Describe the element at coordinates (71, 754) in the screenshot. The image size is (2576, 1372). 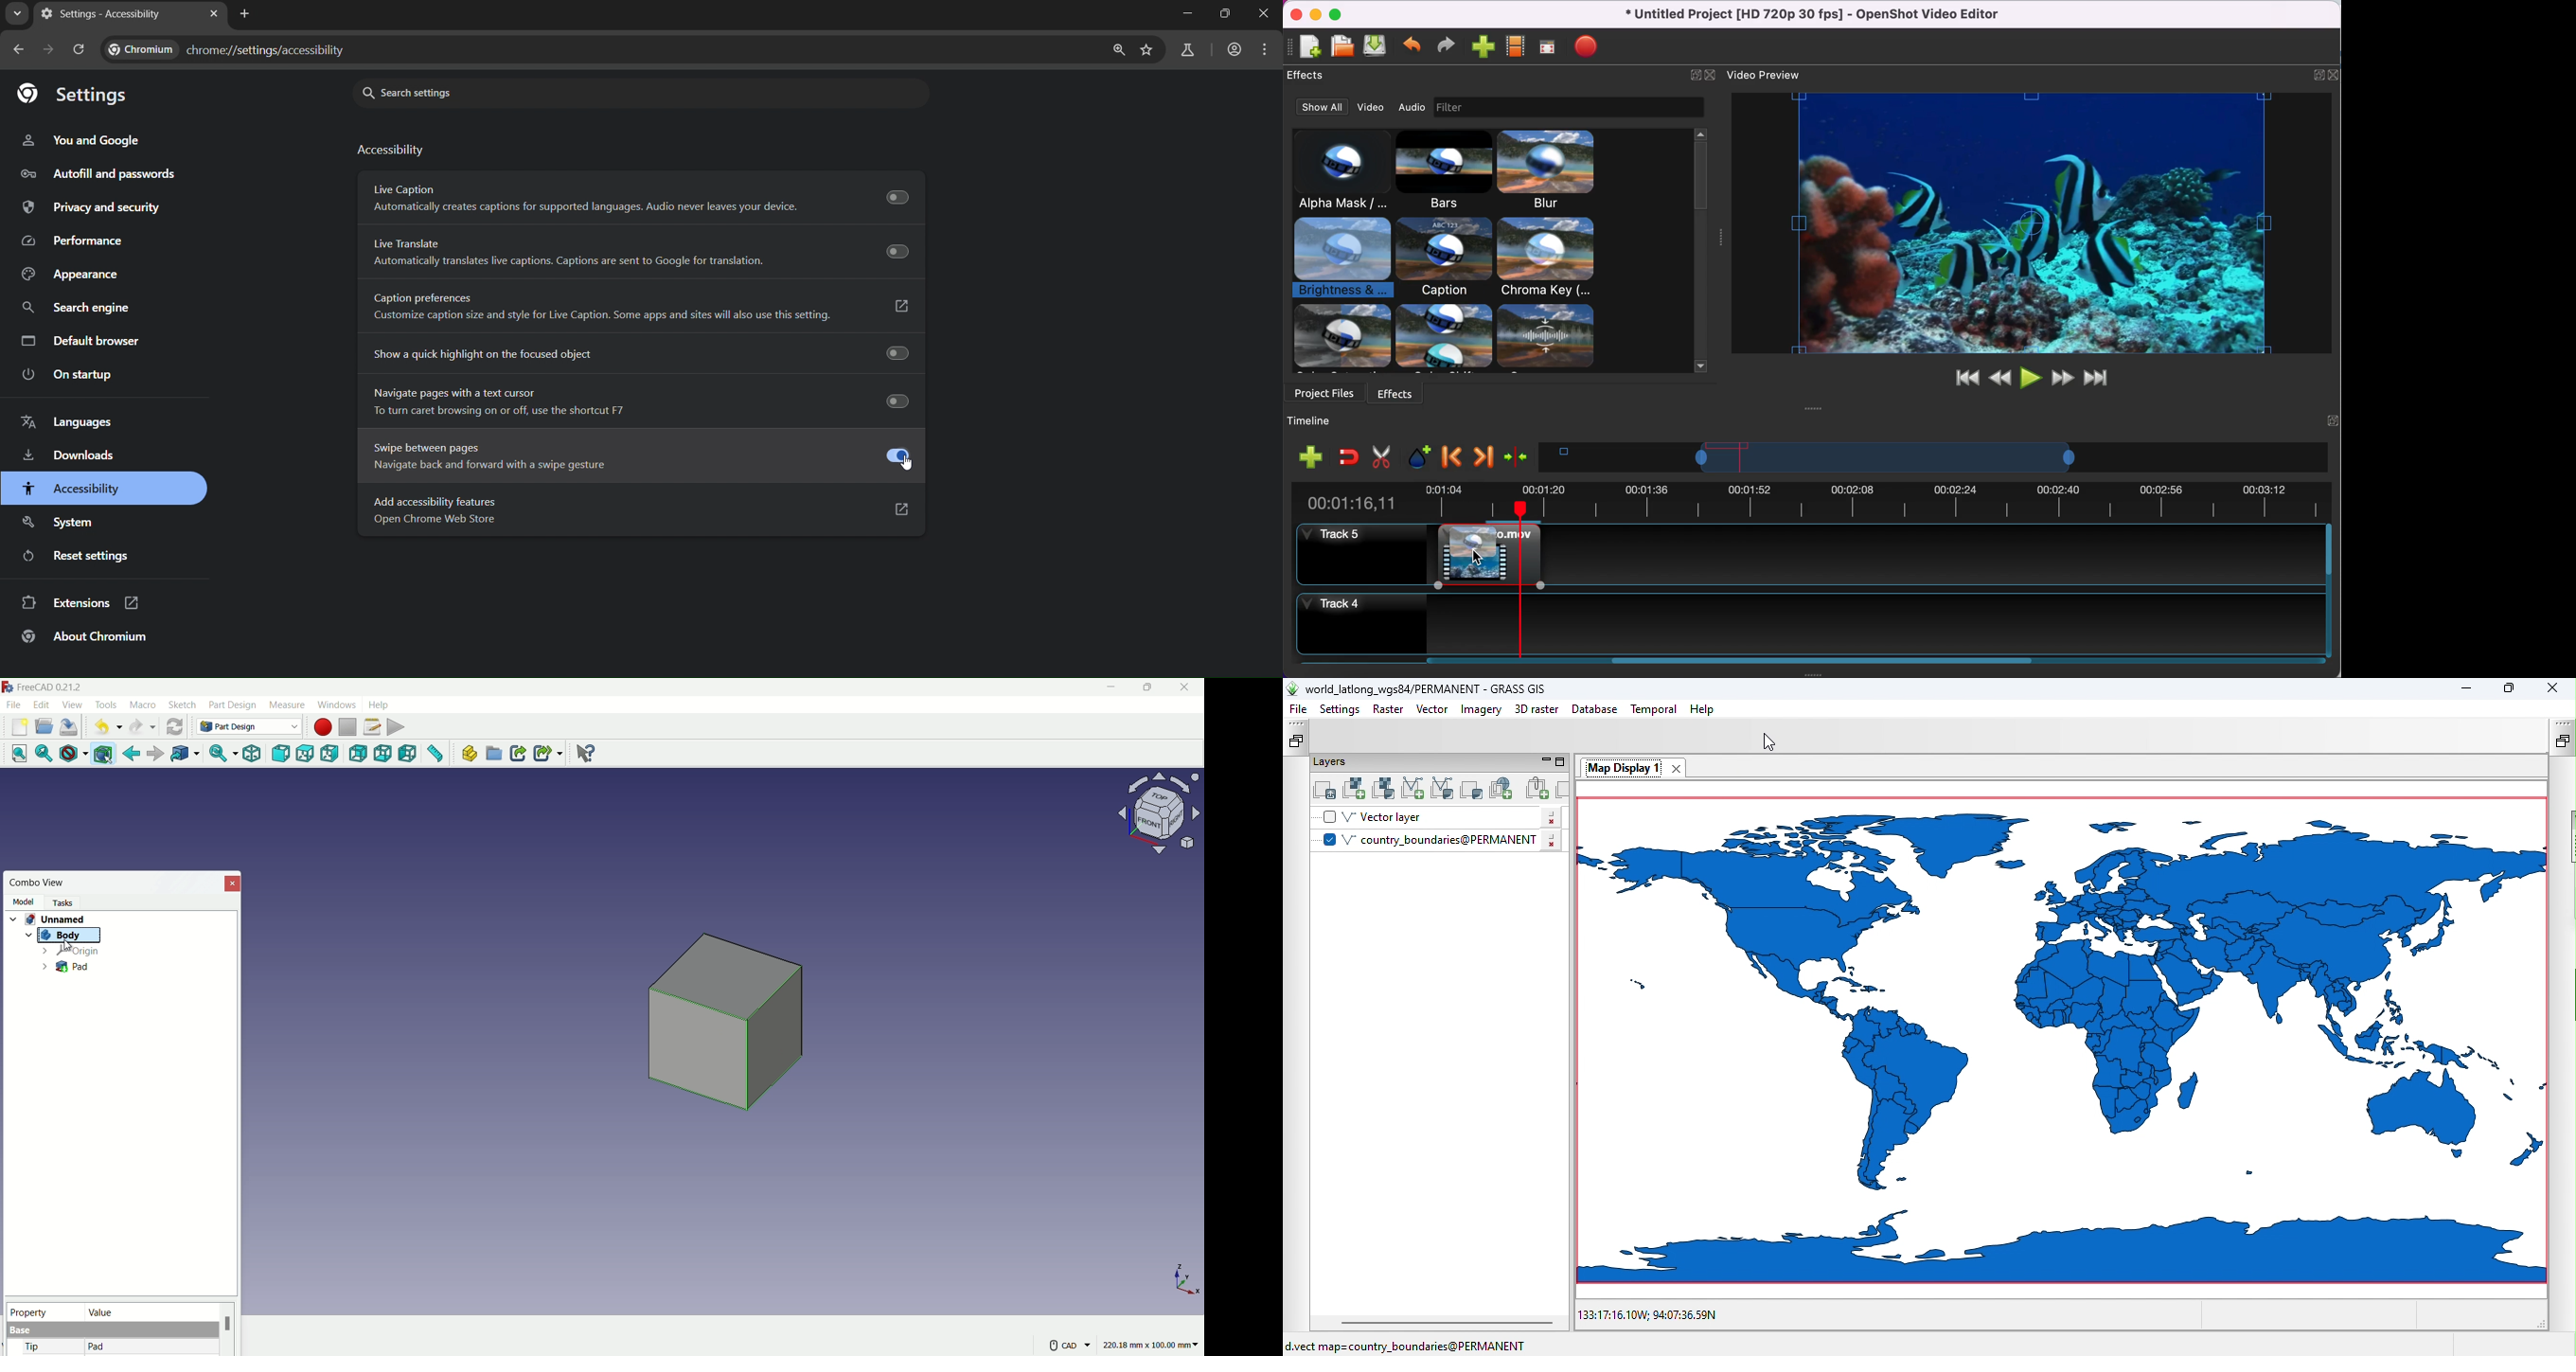
I see `draw style` at that location.